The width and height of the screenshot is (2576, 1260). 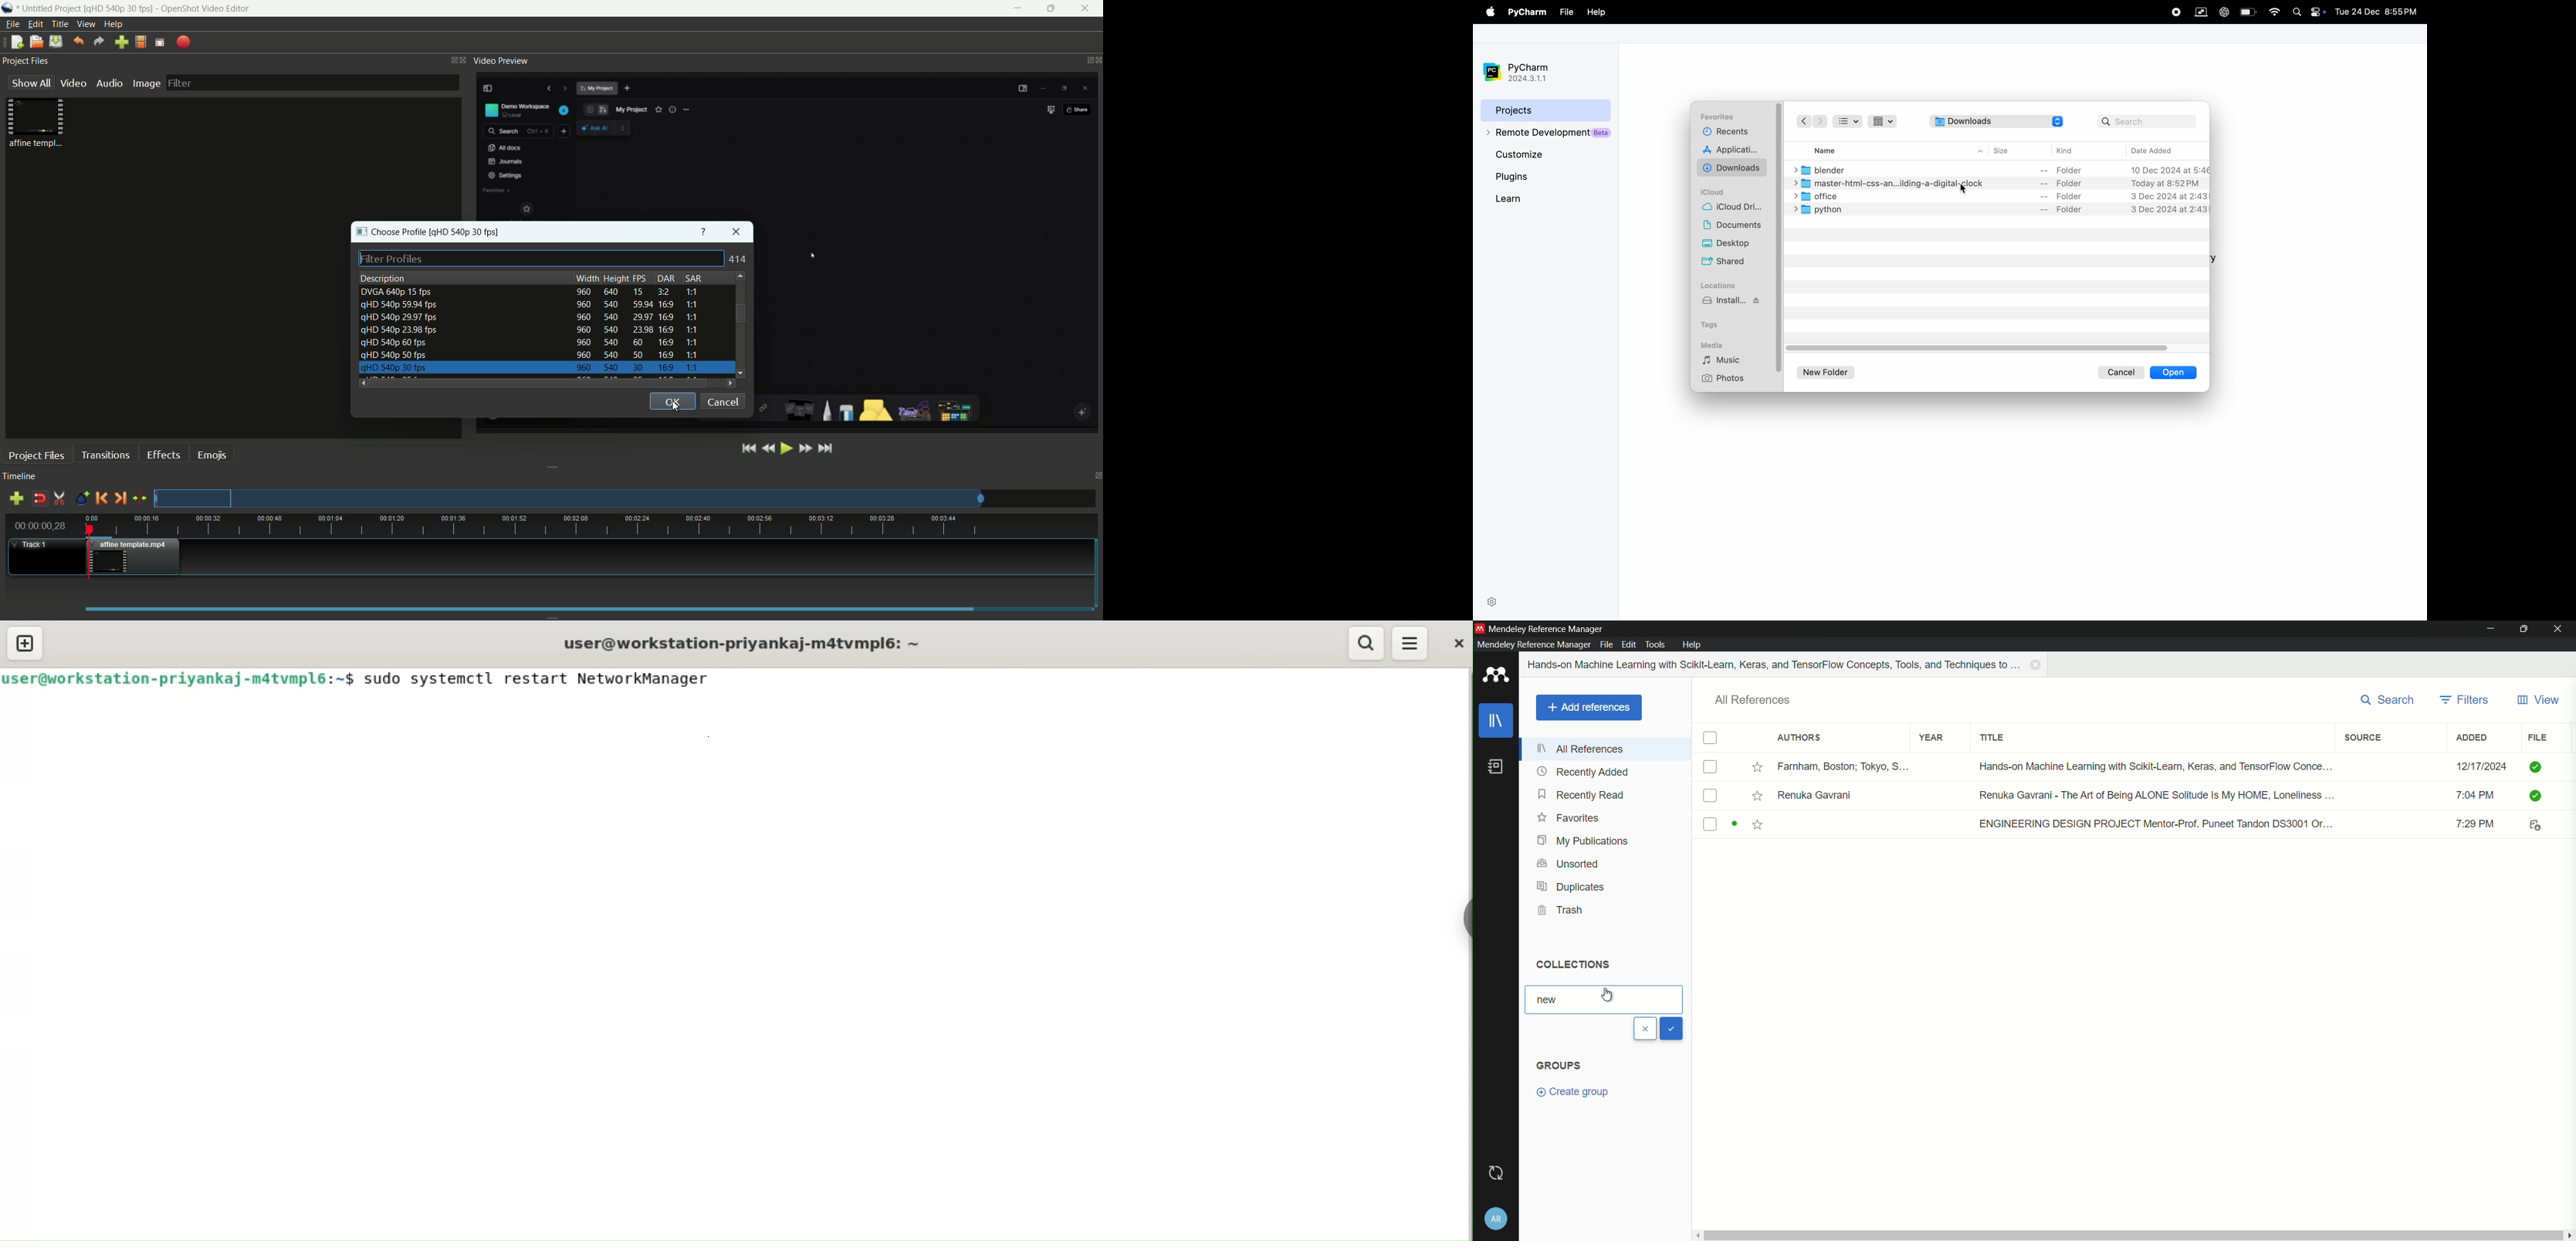 I want to click on recently read, so click(x=1583, y=794).